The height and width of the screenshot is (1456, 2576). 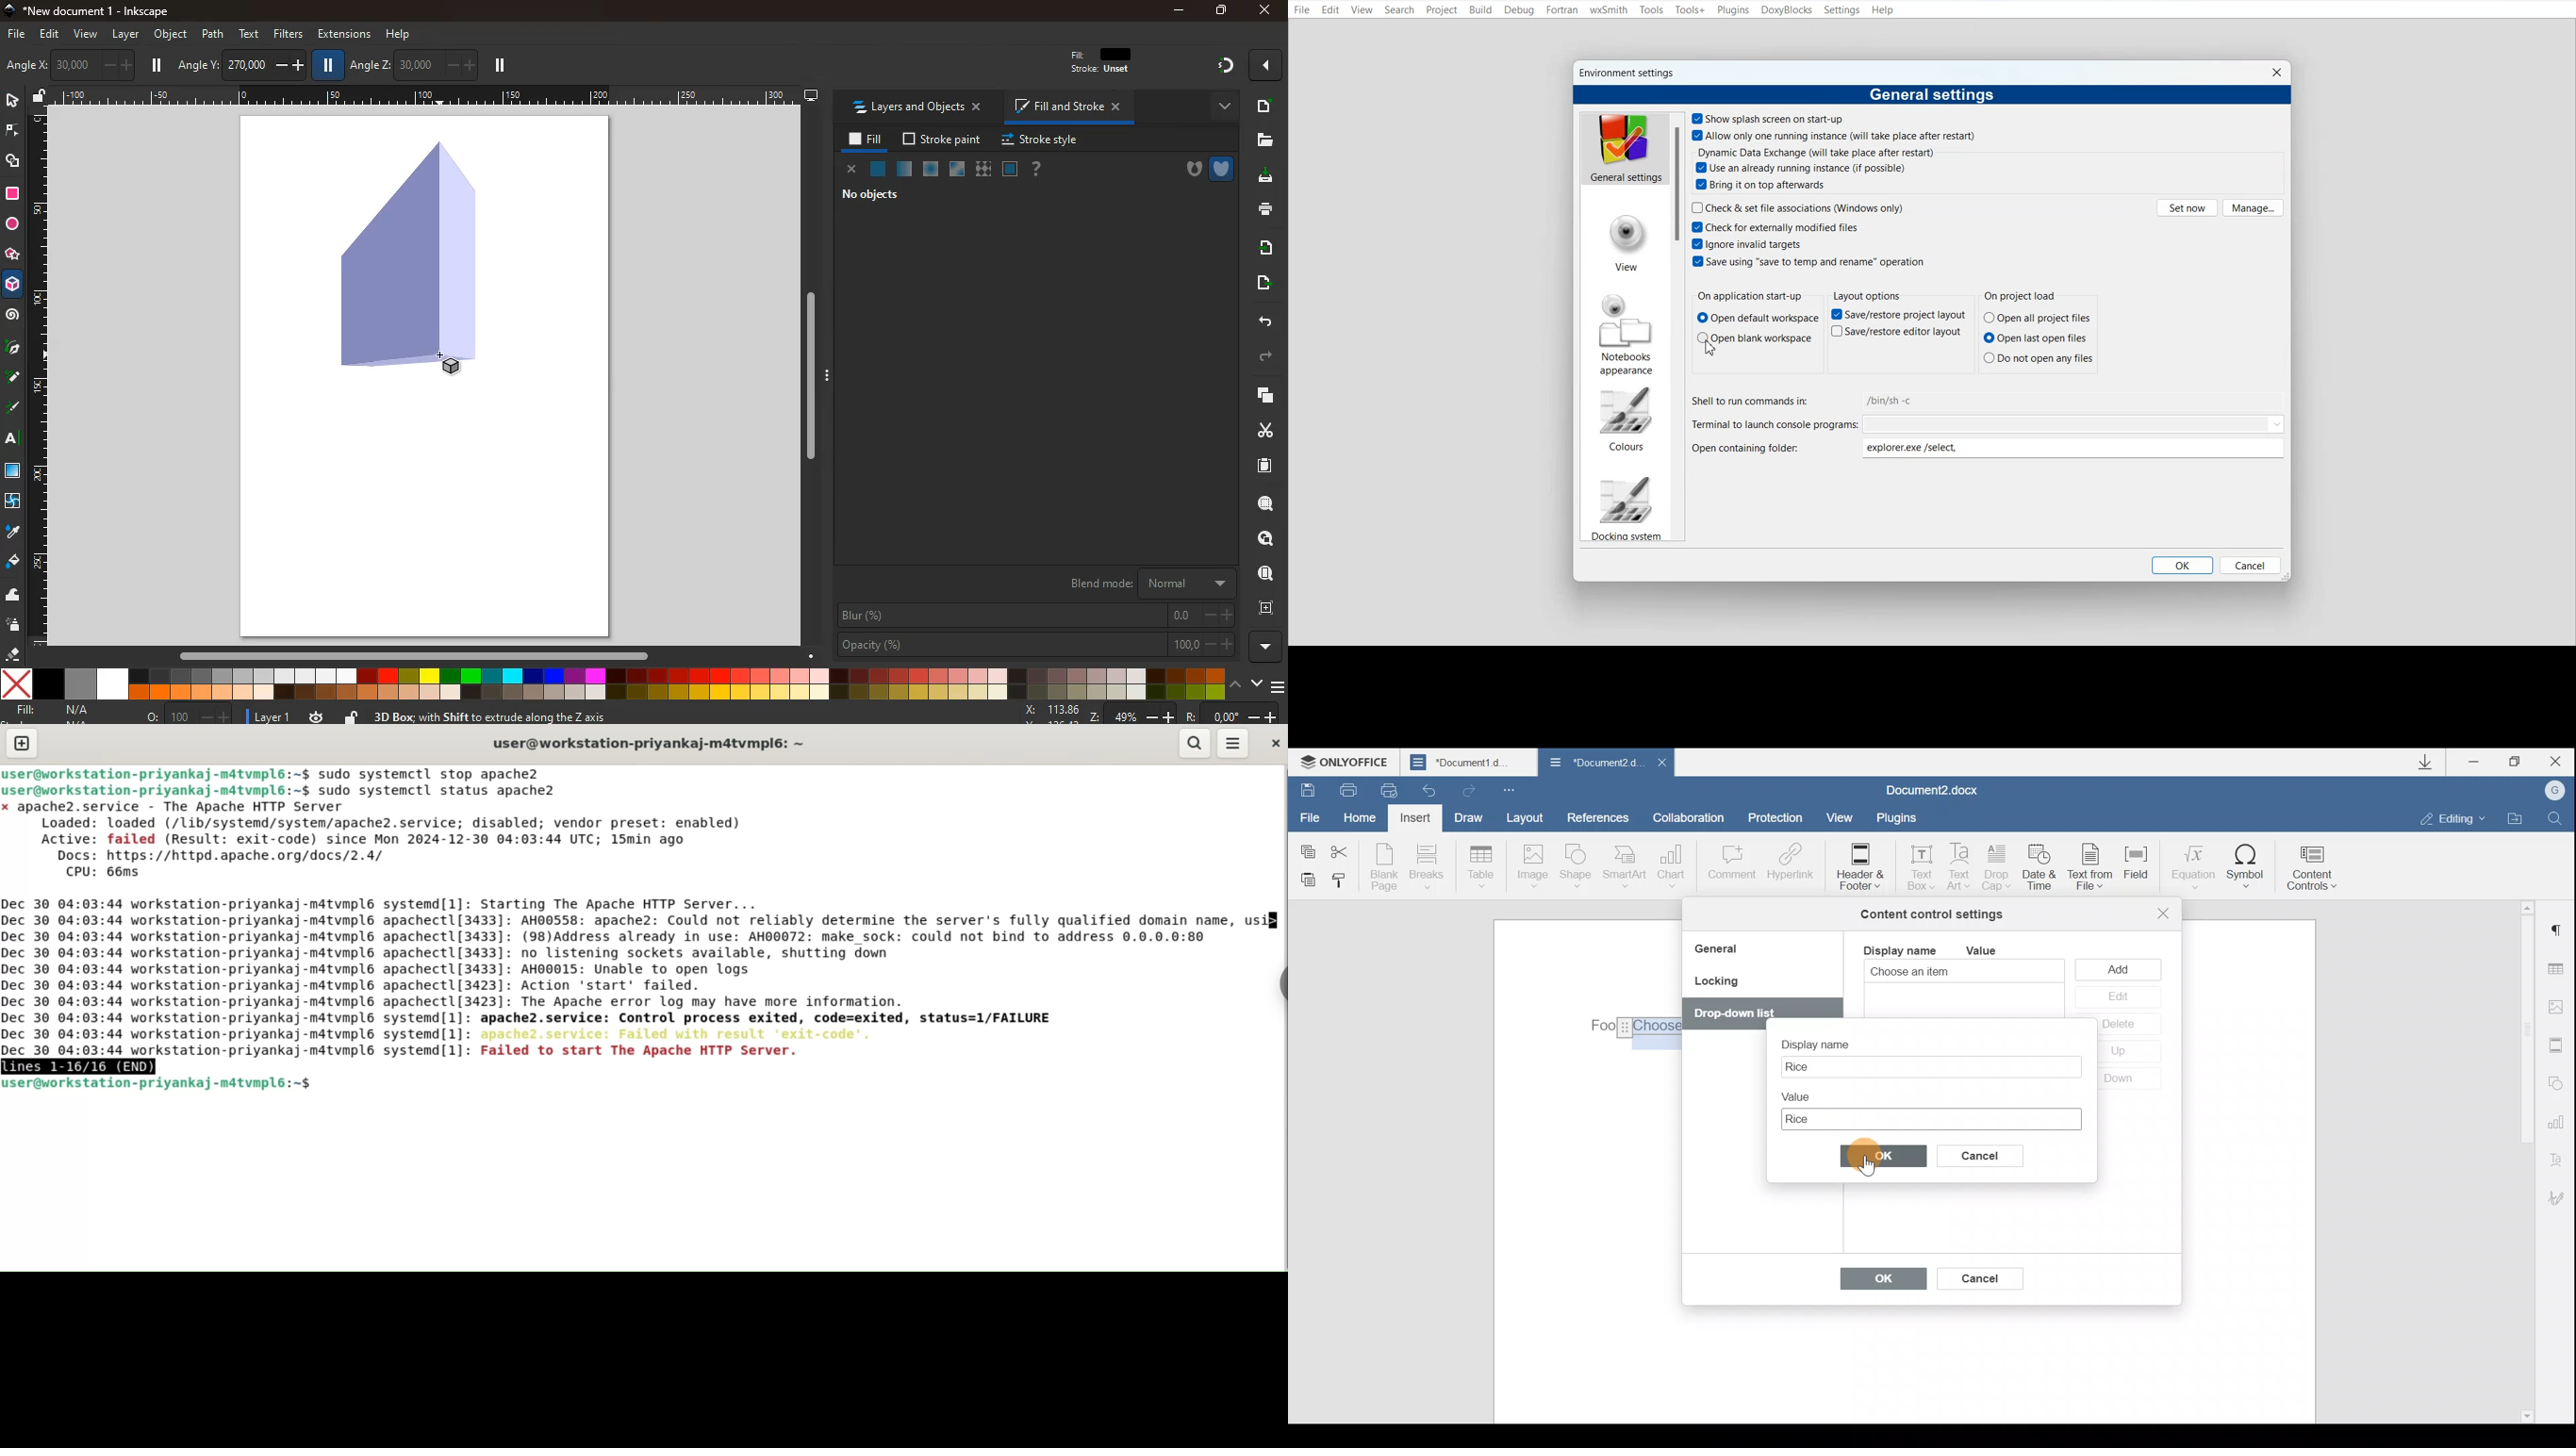 What do you see at coordinates (1264, 646) in the screenshot?
I see `more` at bounding box center [1264, 646].